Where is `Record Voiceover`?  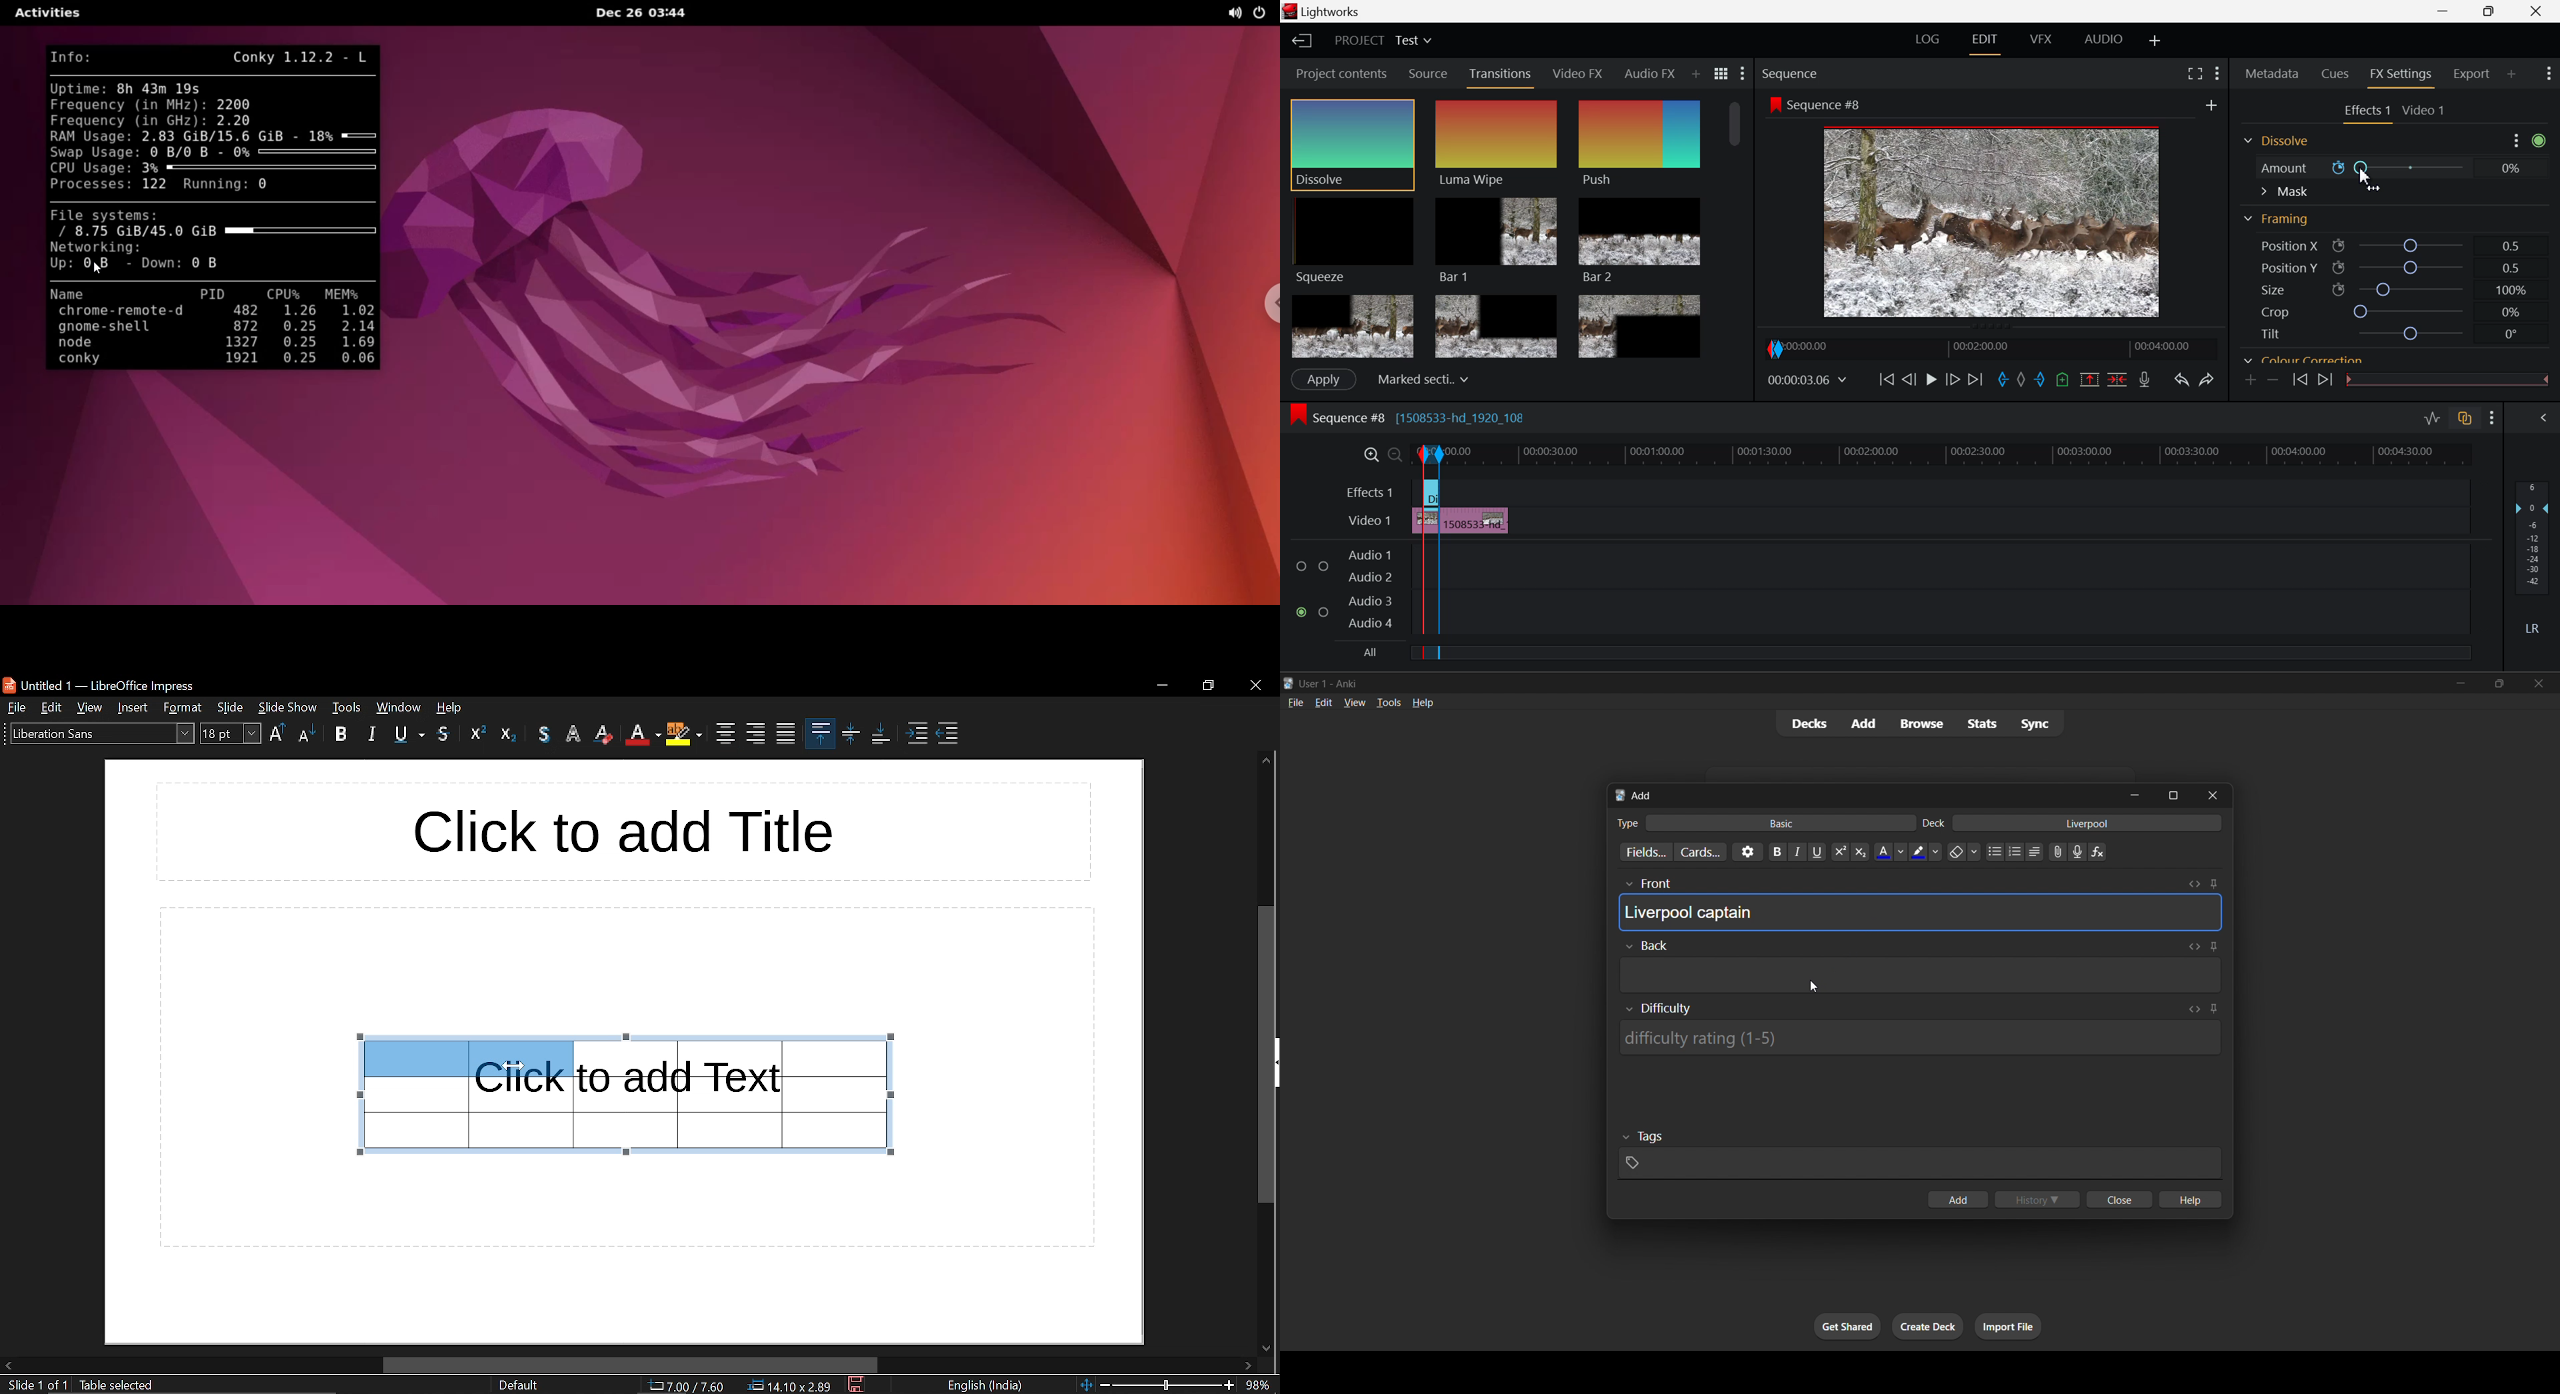 Record Voiceover is located at coordinates (2145, 380).